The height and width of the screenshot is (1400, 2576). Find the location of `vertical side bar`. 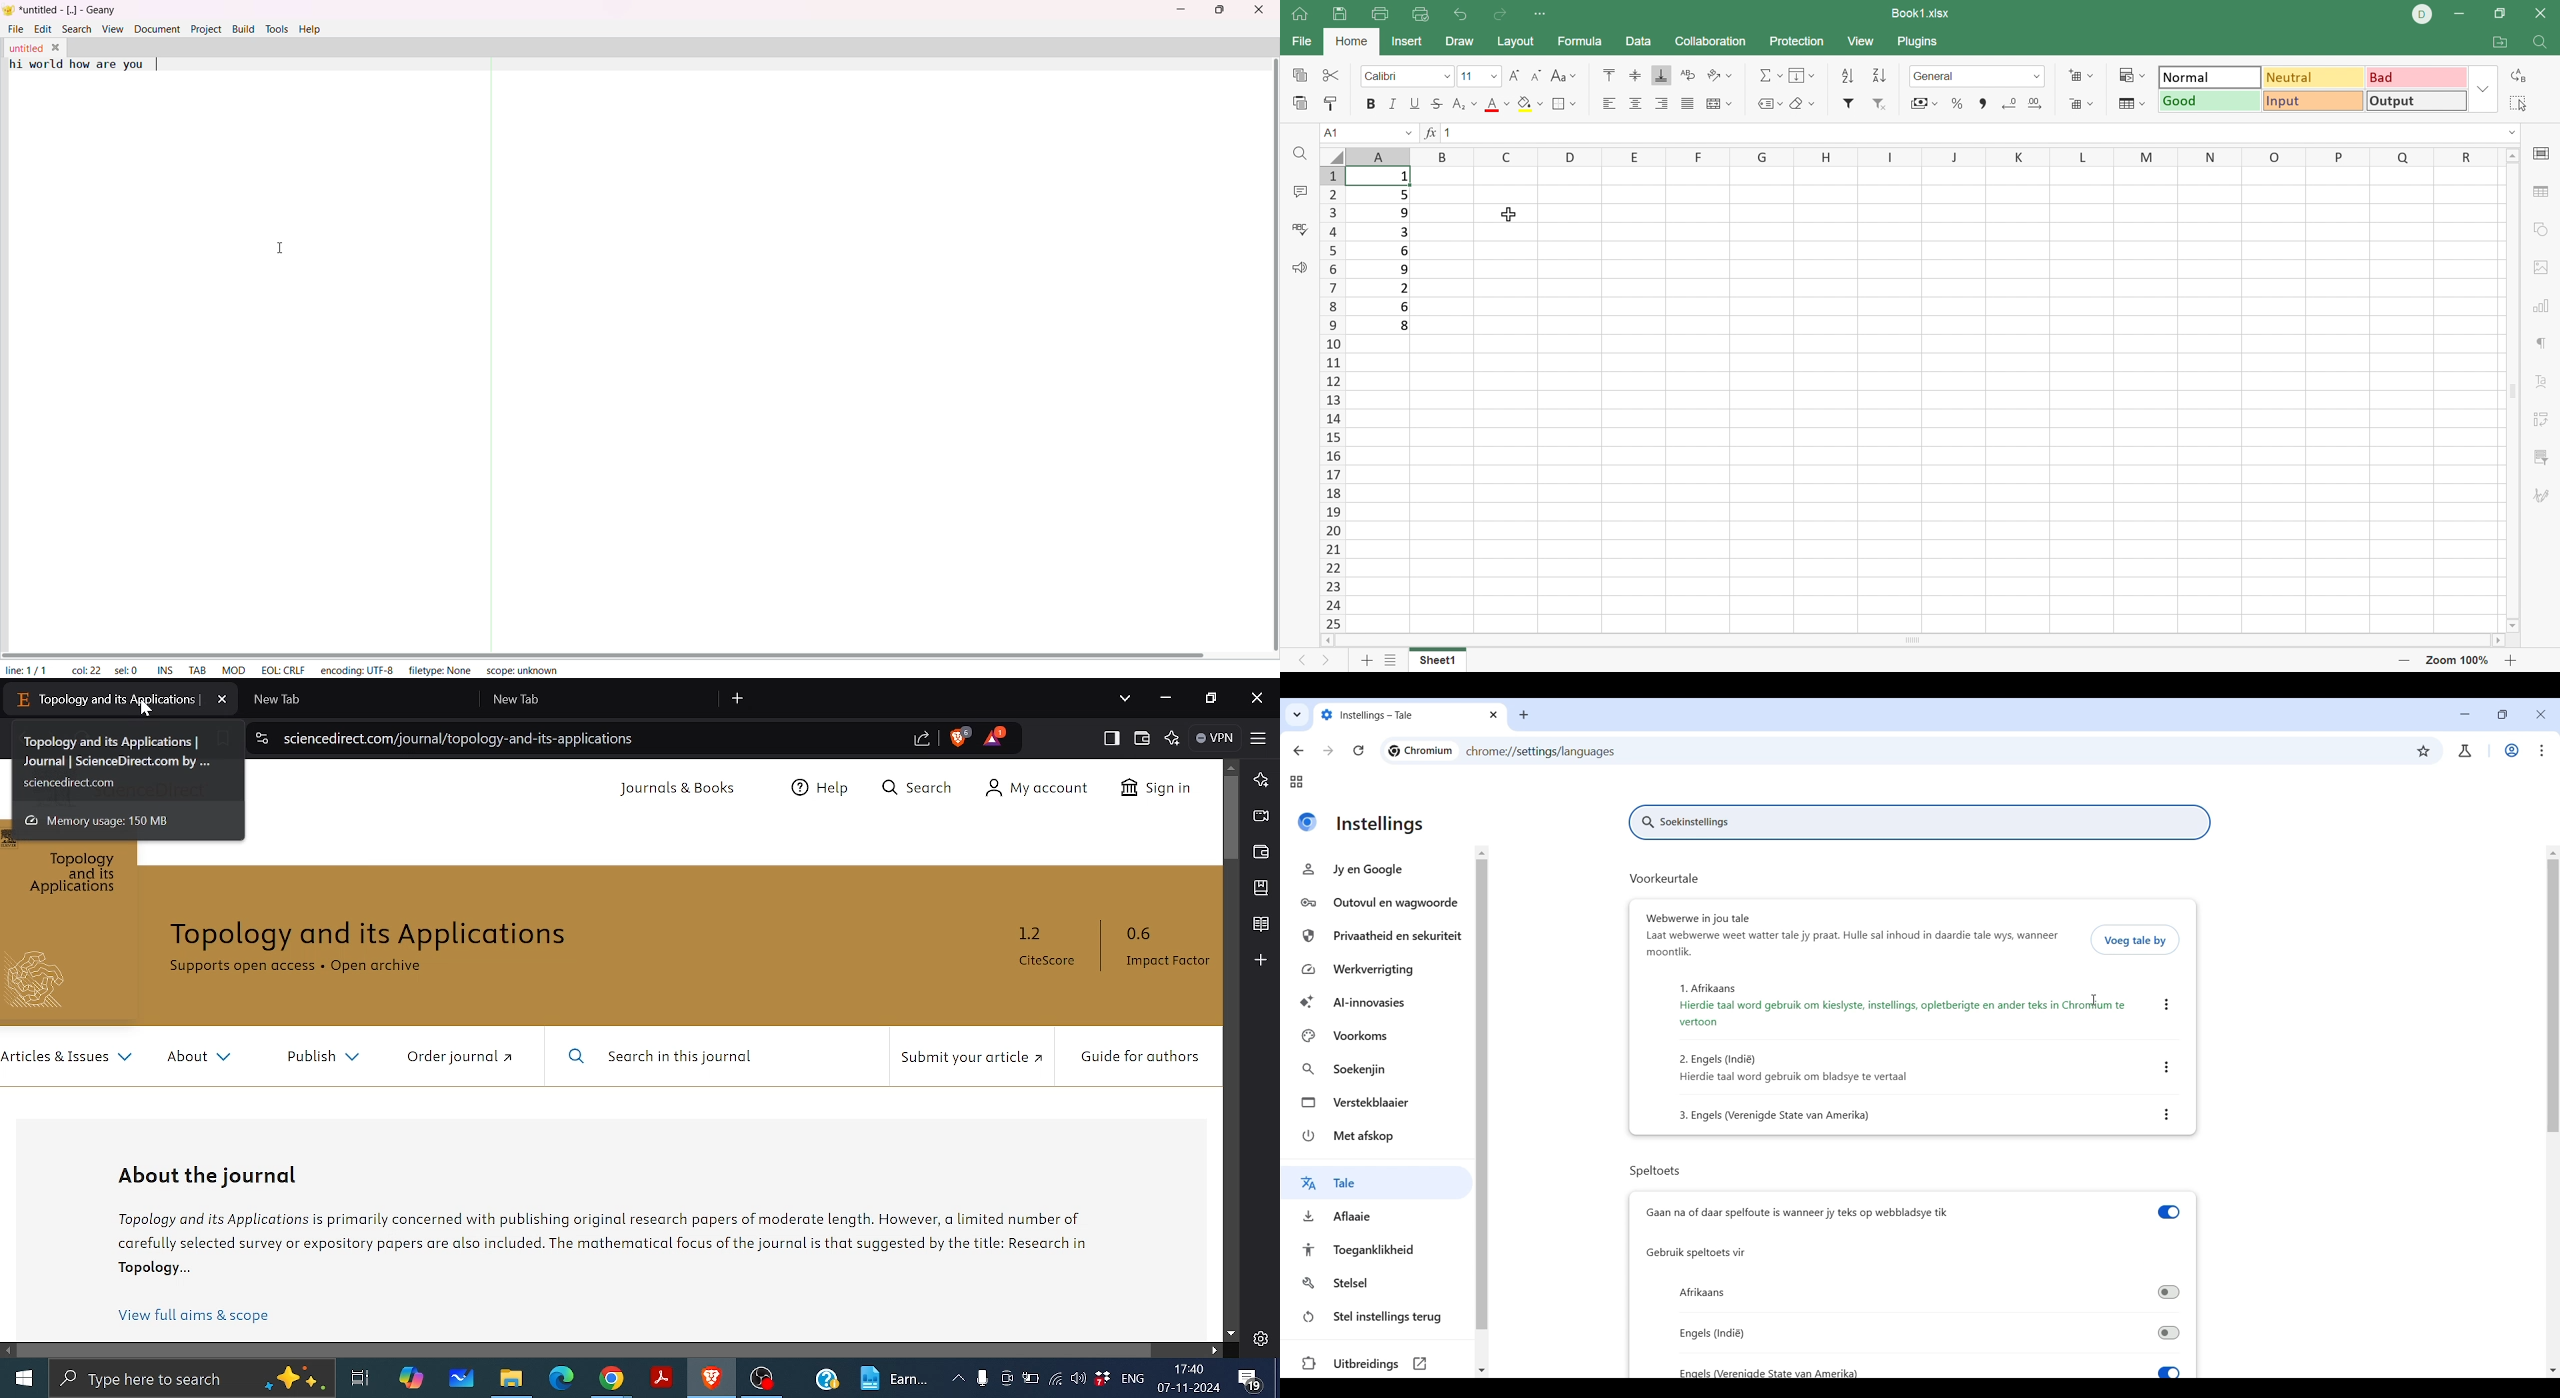

vertical side bar is located at coordinates (1483, 1095).